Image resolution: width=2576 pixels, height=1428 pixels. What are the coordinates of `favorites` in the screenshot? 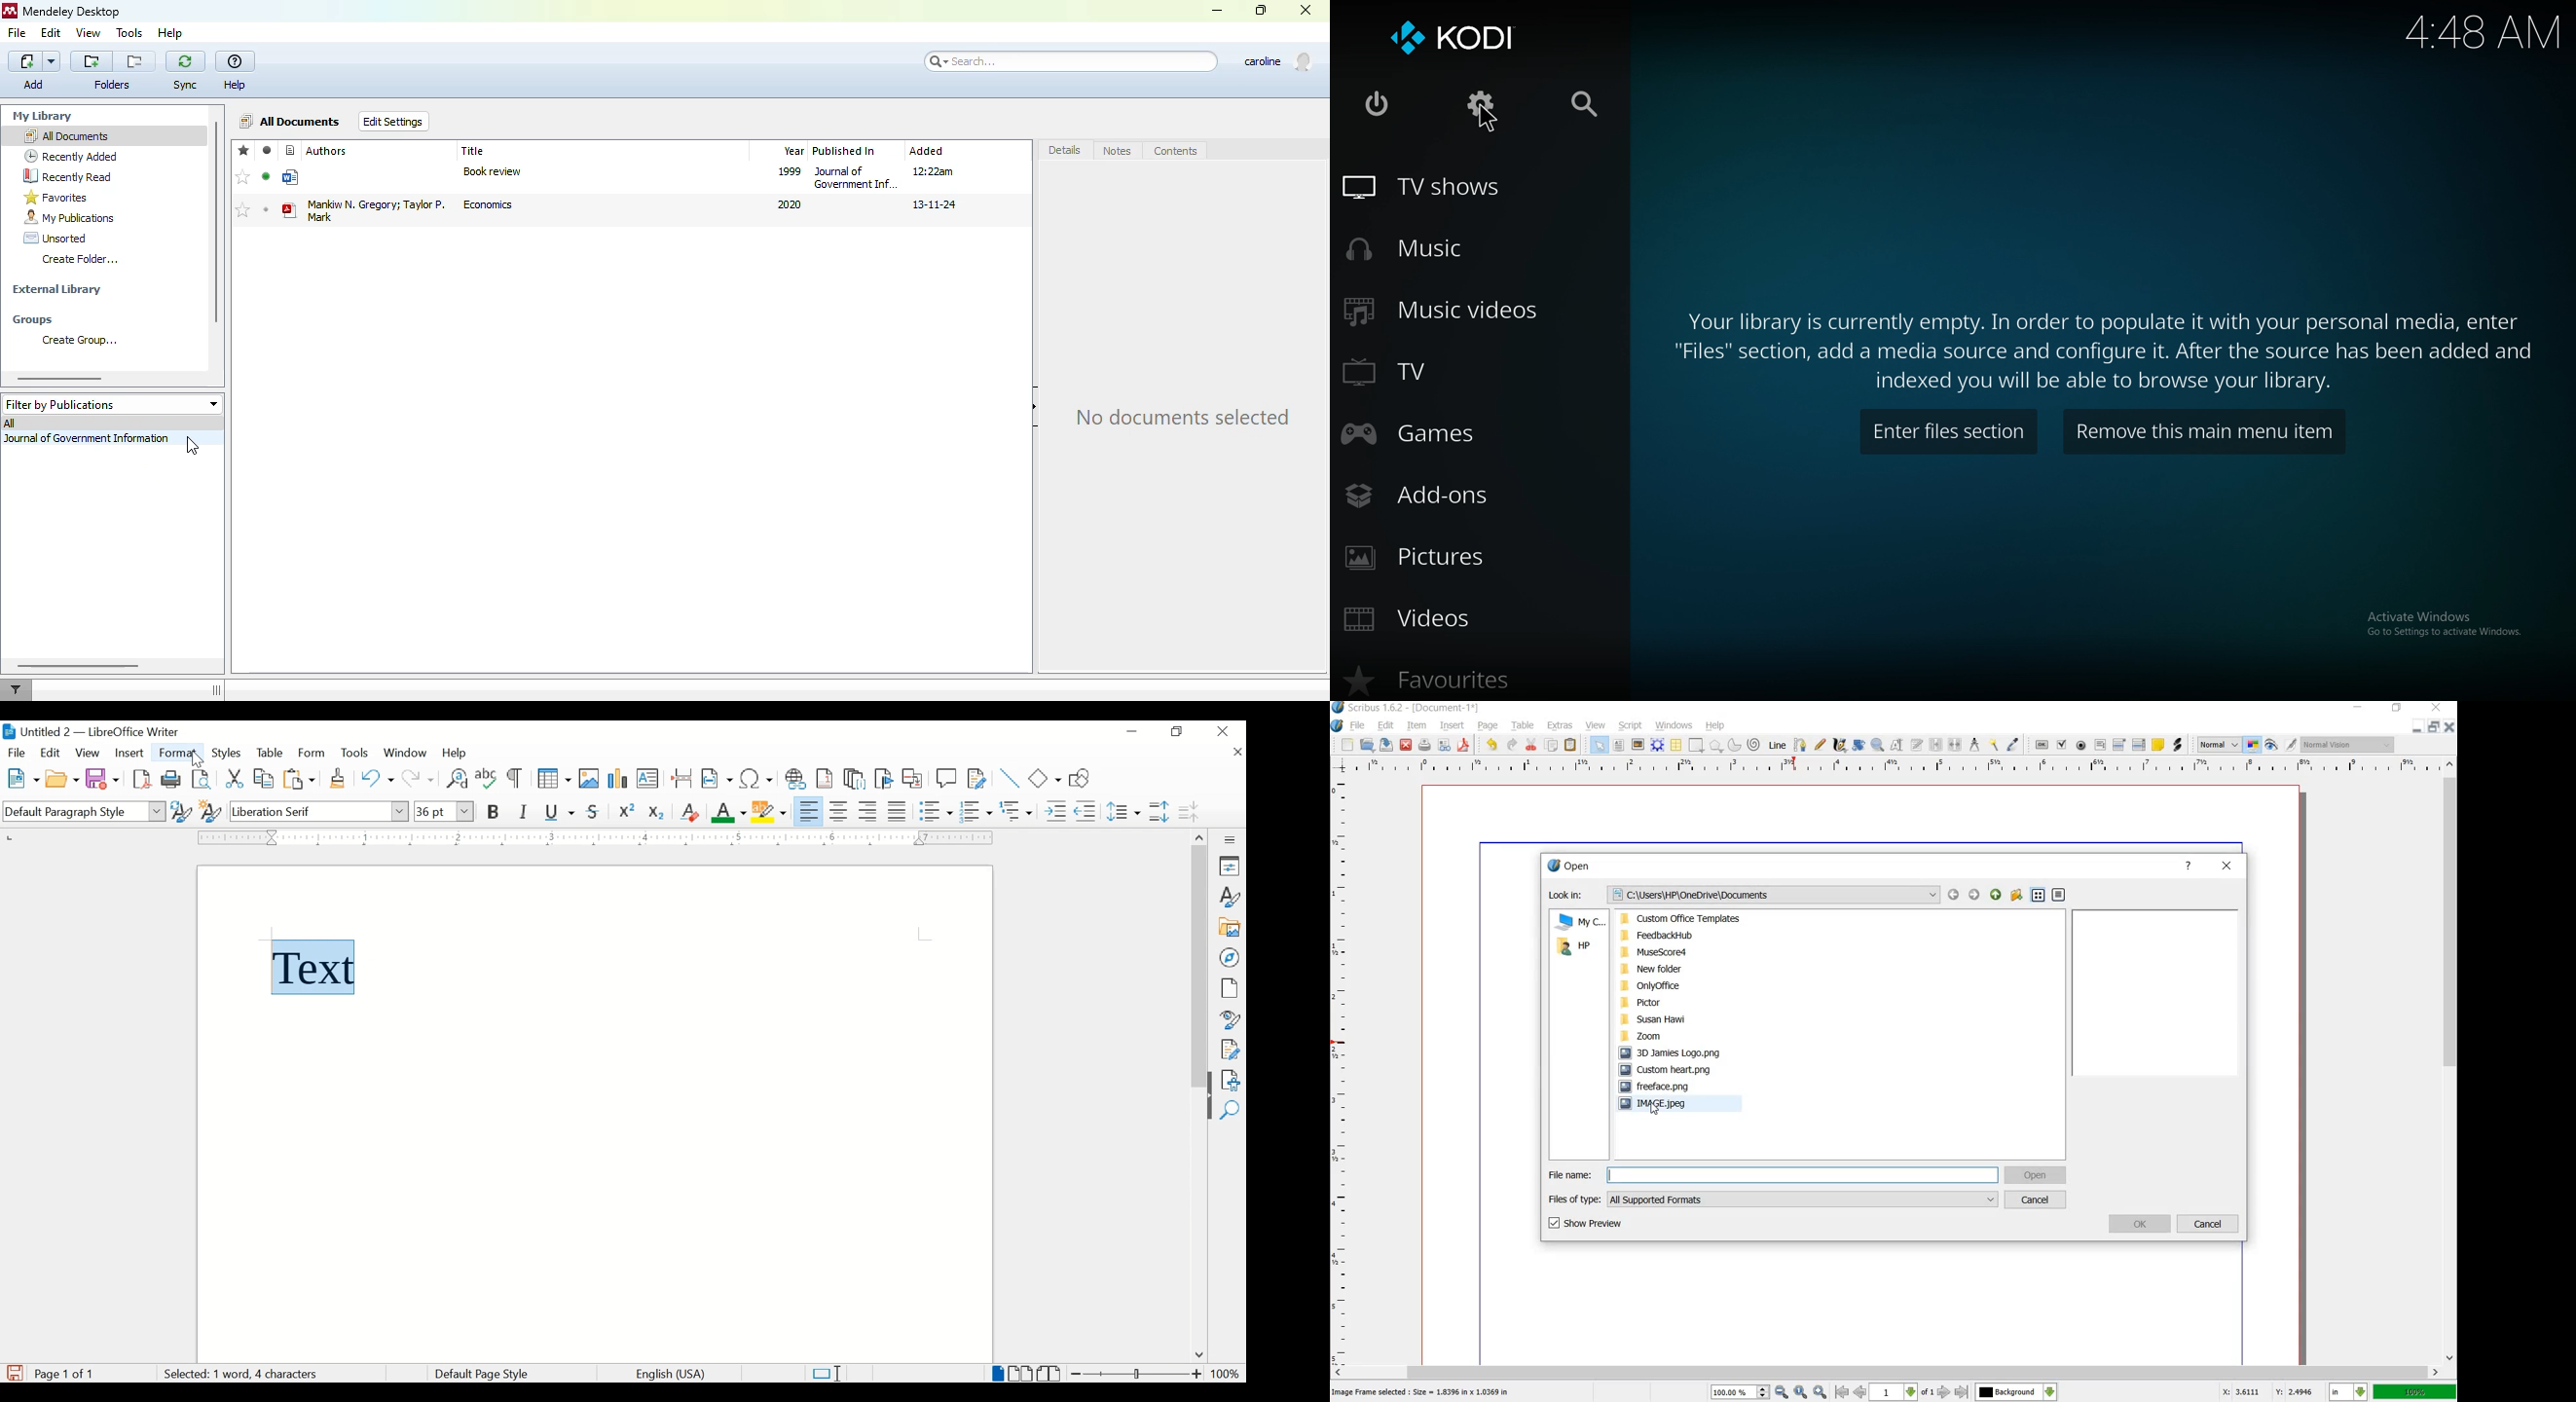 It's located at (244, 150).